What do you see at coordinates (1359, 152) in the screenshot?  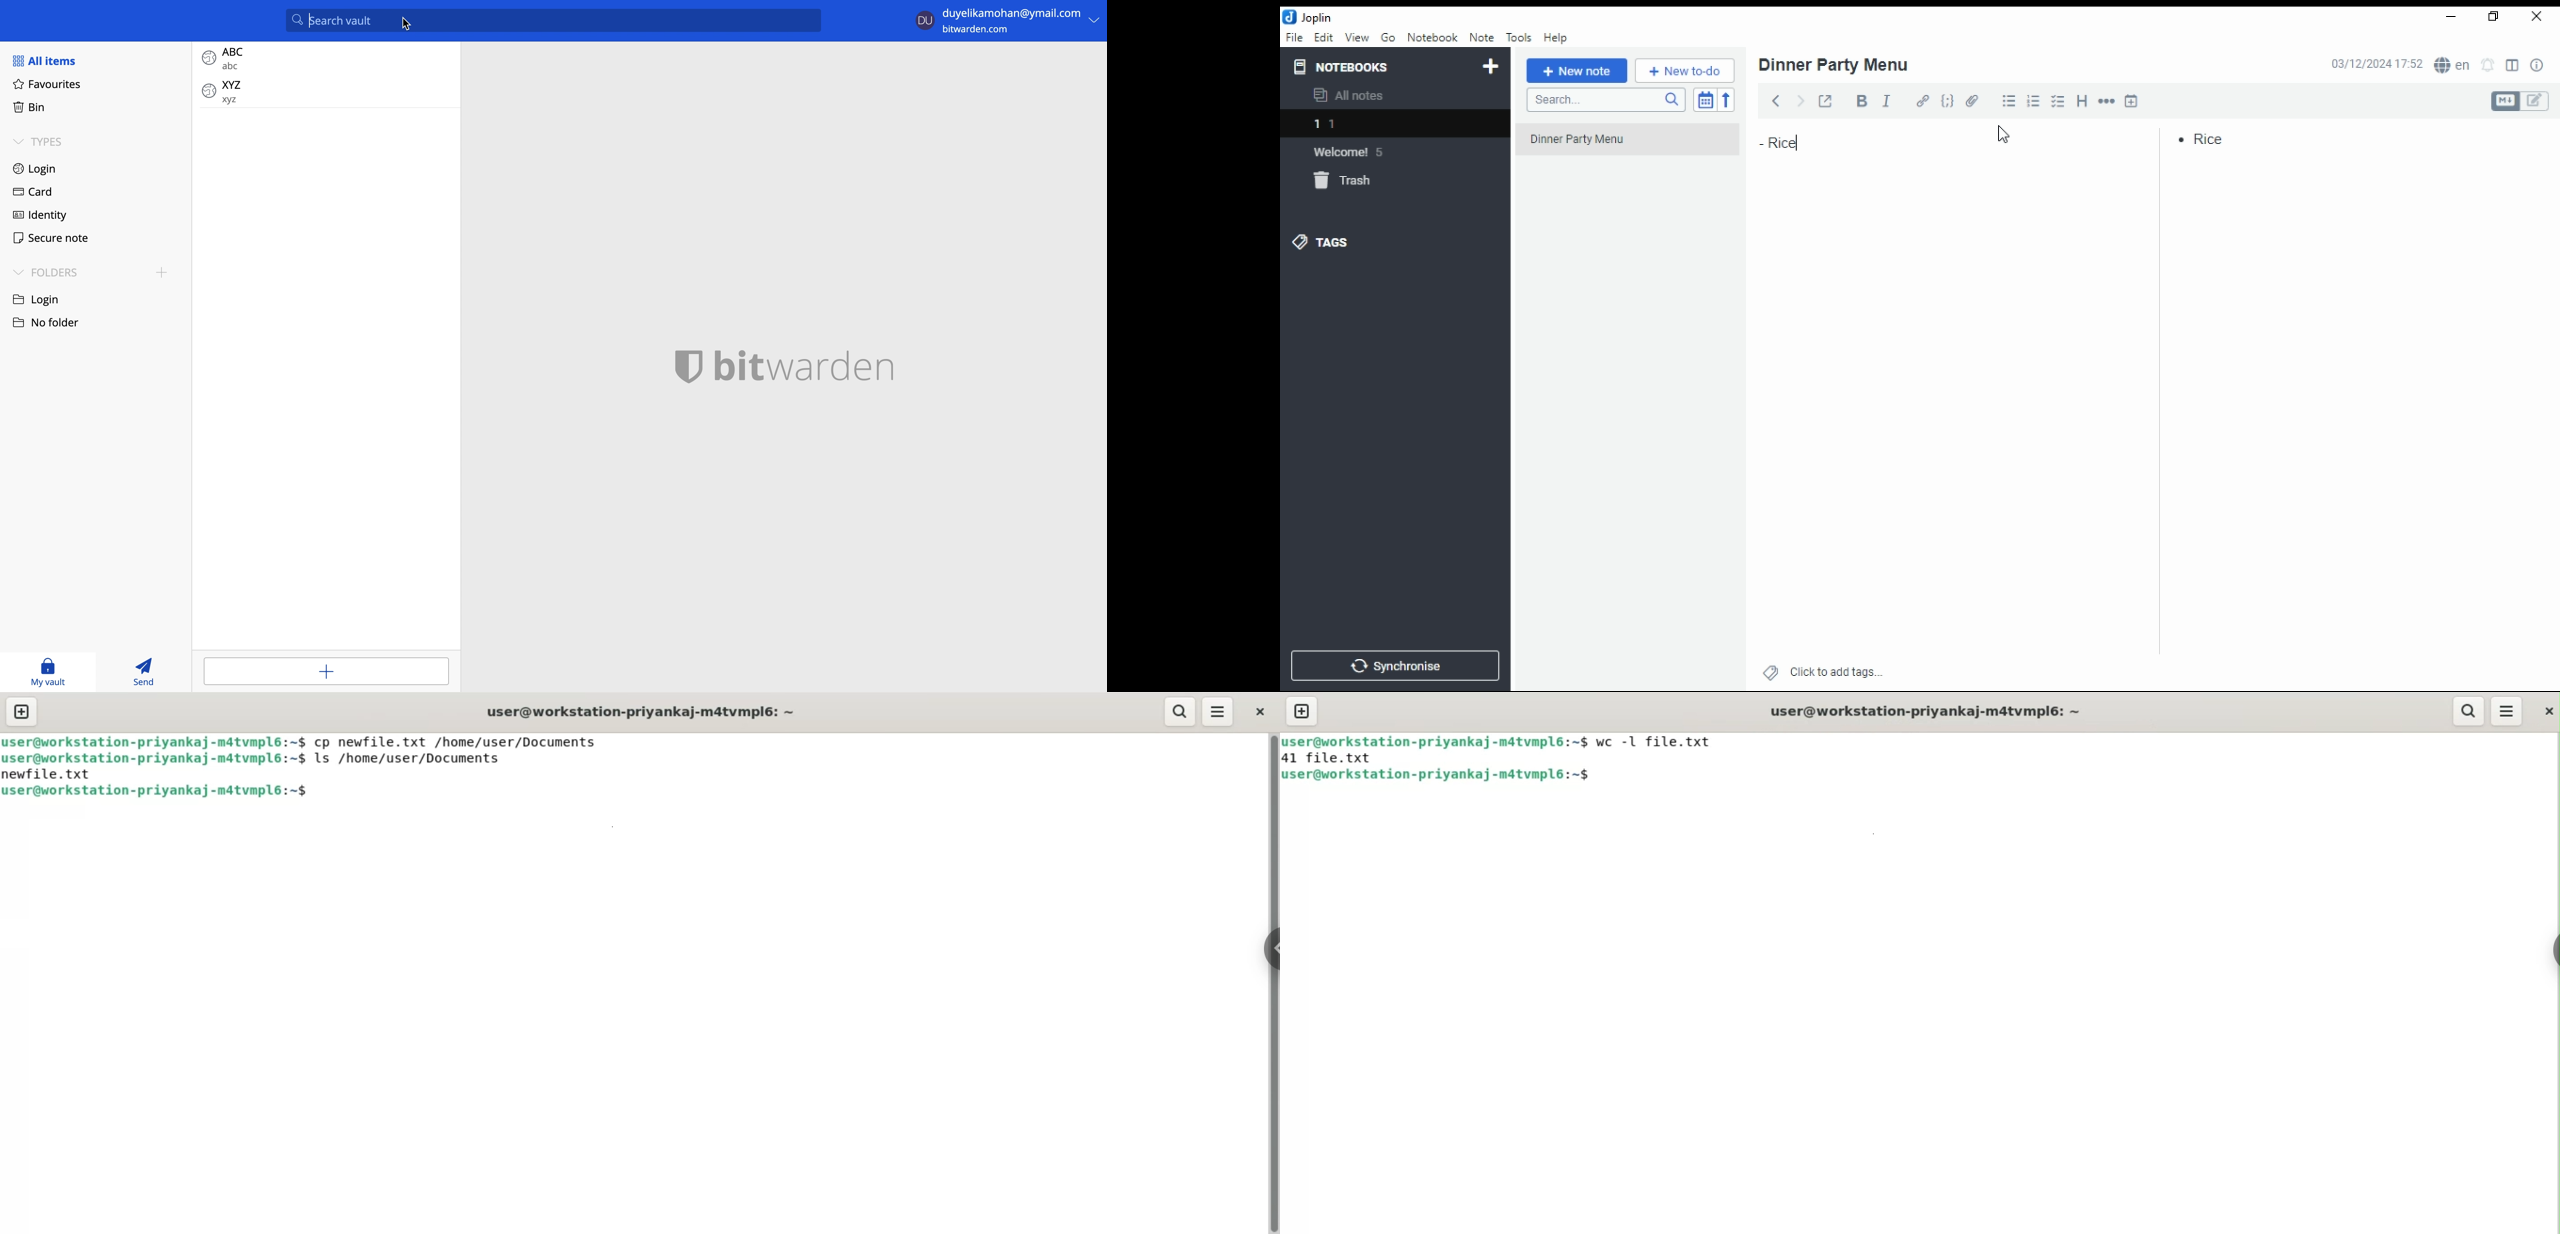 I see `welcome 5` at bounding box center [1359, 152].